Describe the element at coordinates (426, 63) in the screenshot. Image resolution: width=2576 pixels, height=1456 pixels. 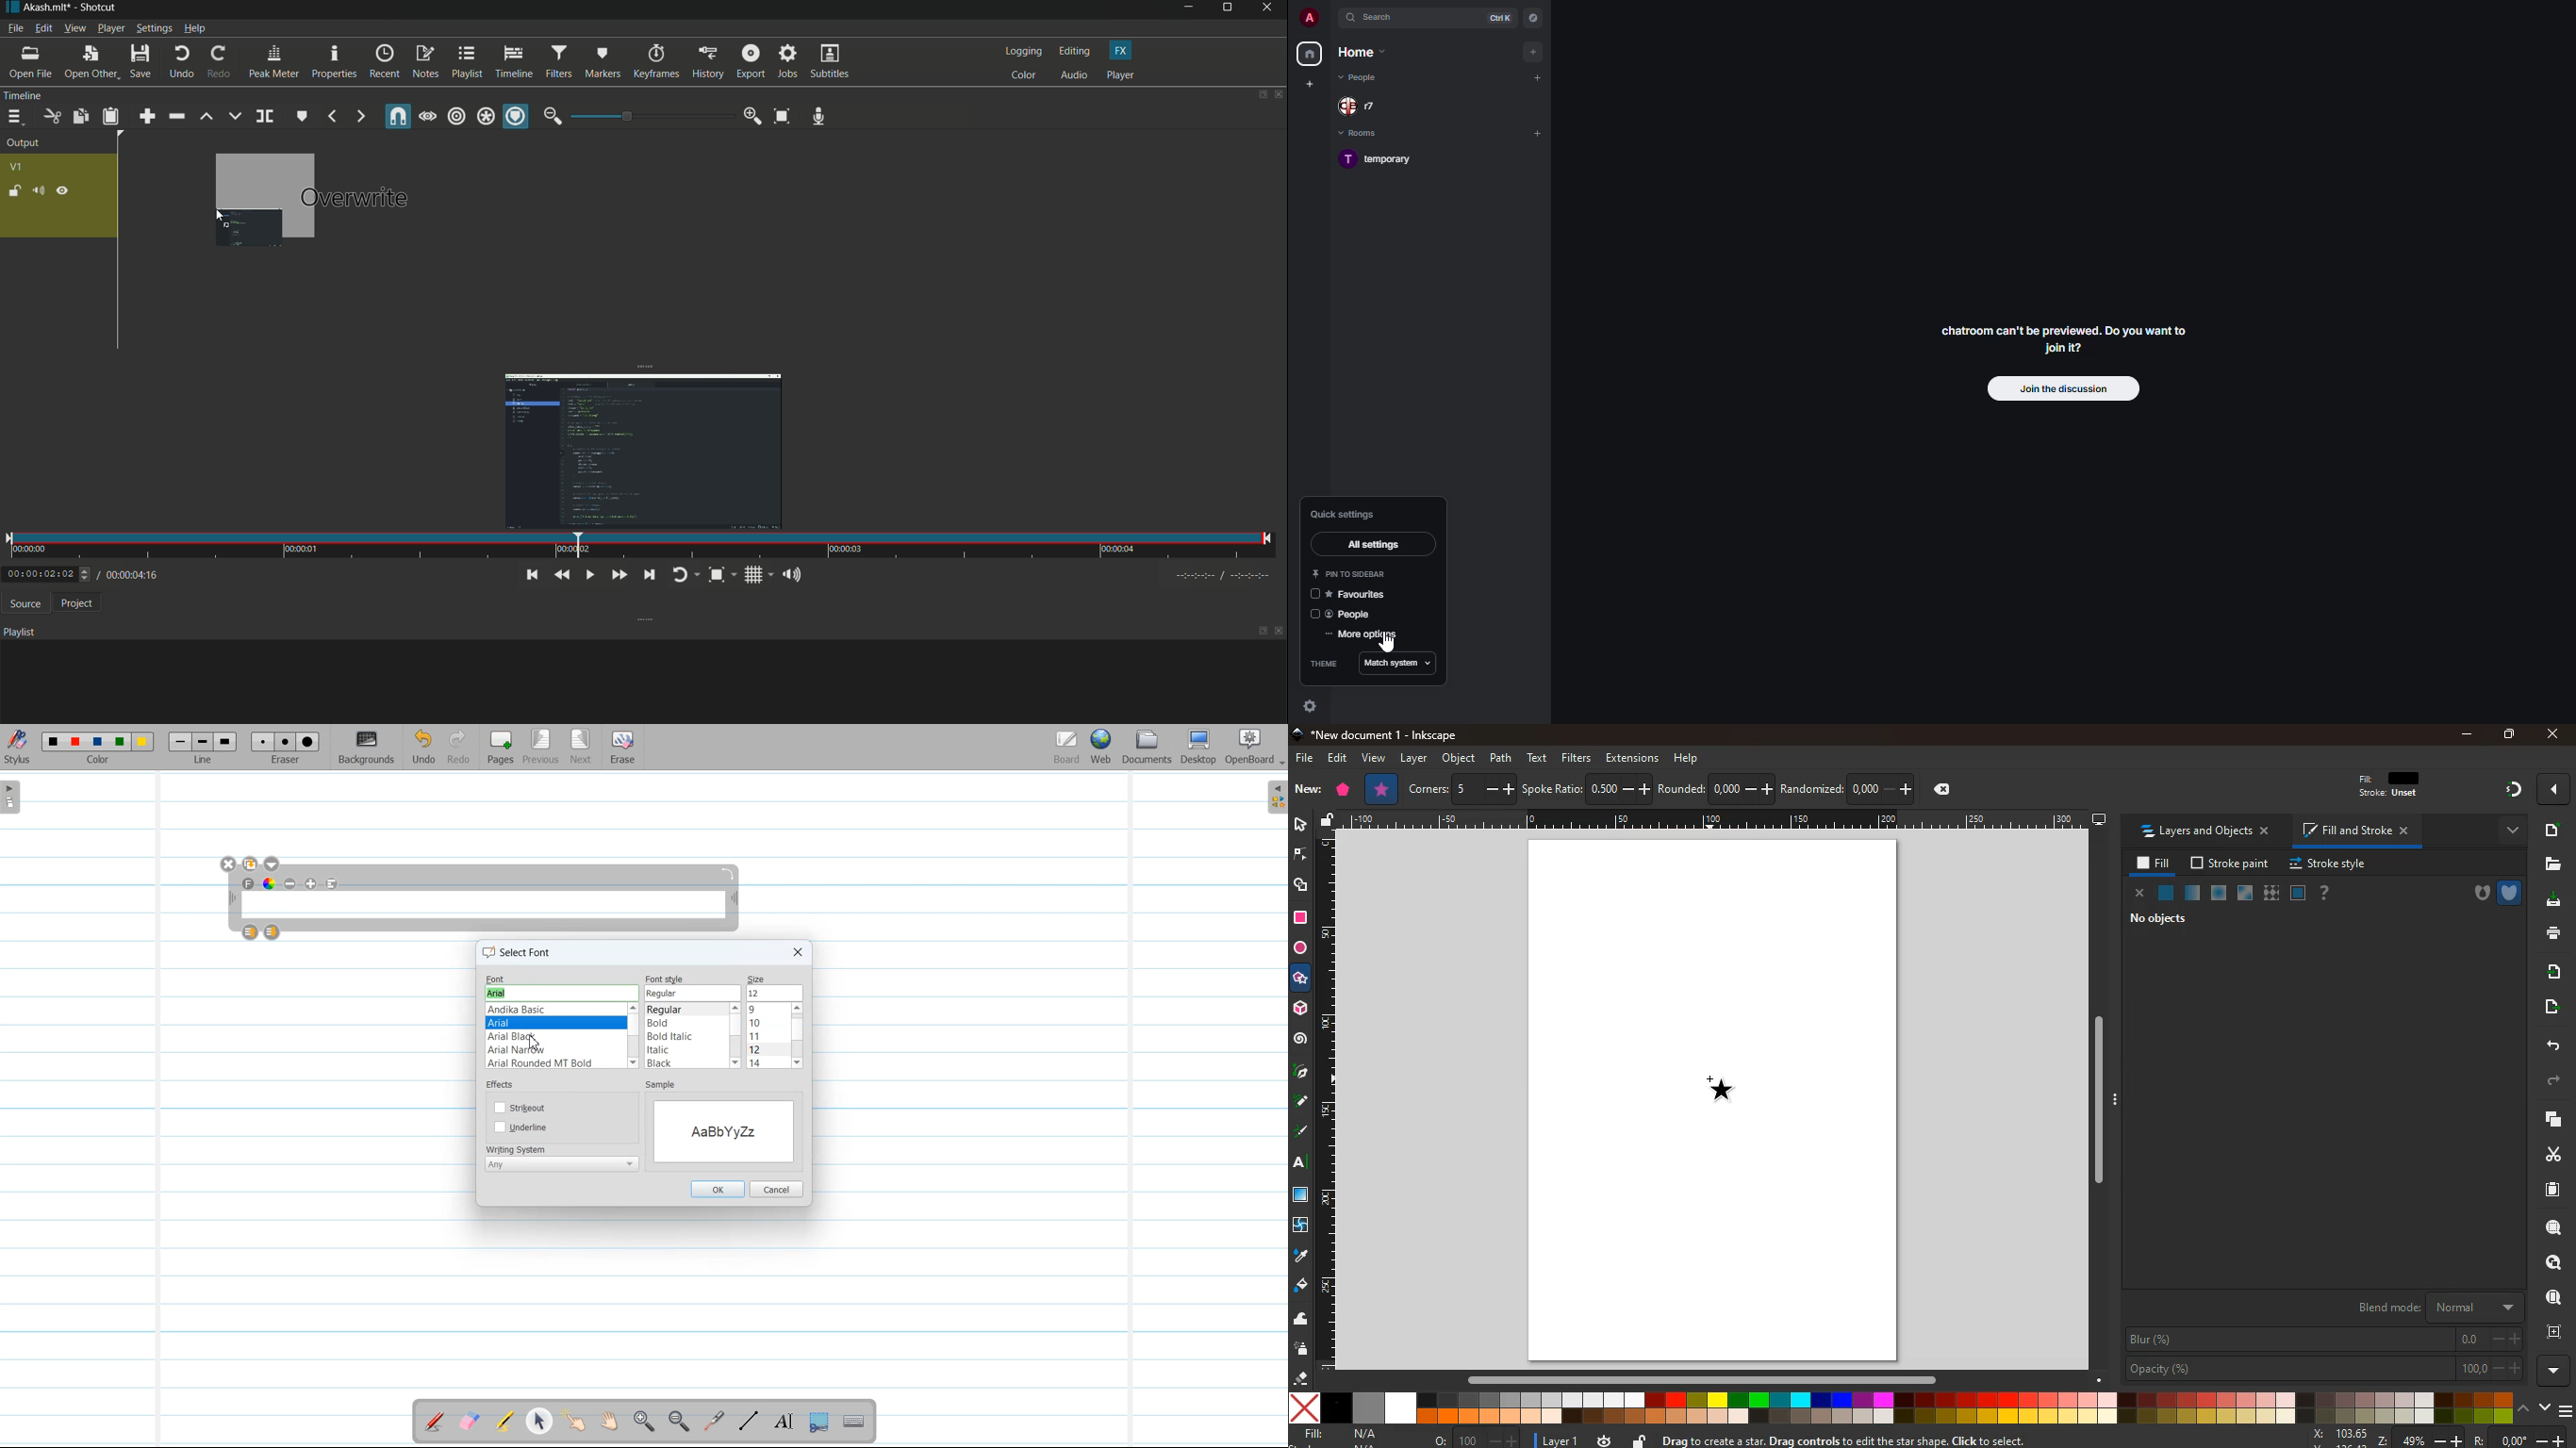
I see `notes` at that location.